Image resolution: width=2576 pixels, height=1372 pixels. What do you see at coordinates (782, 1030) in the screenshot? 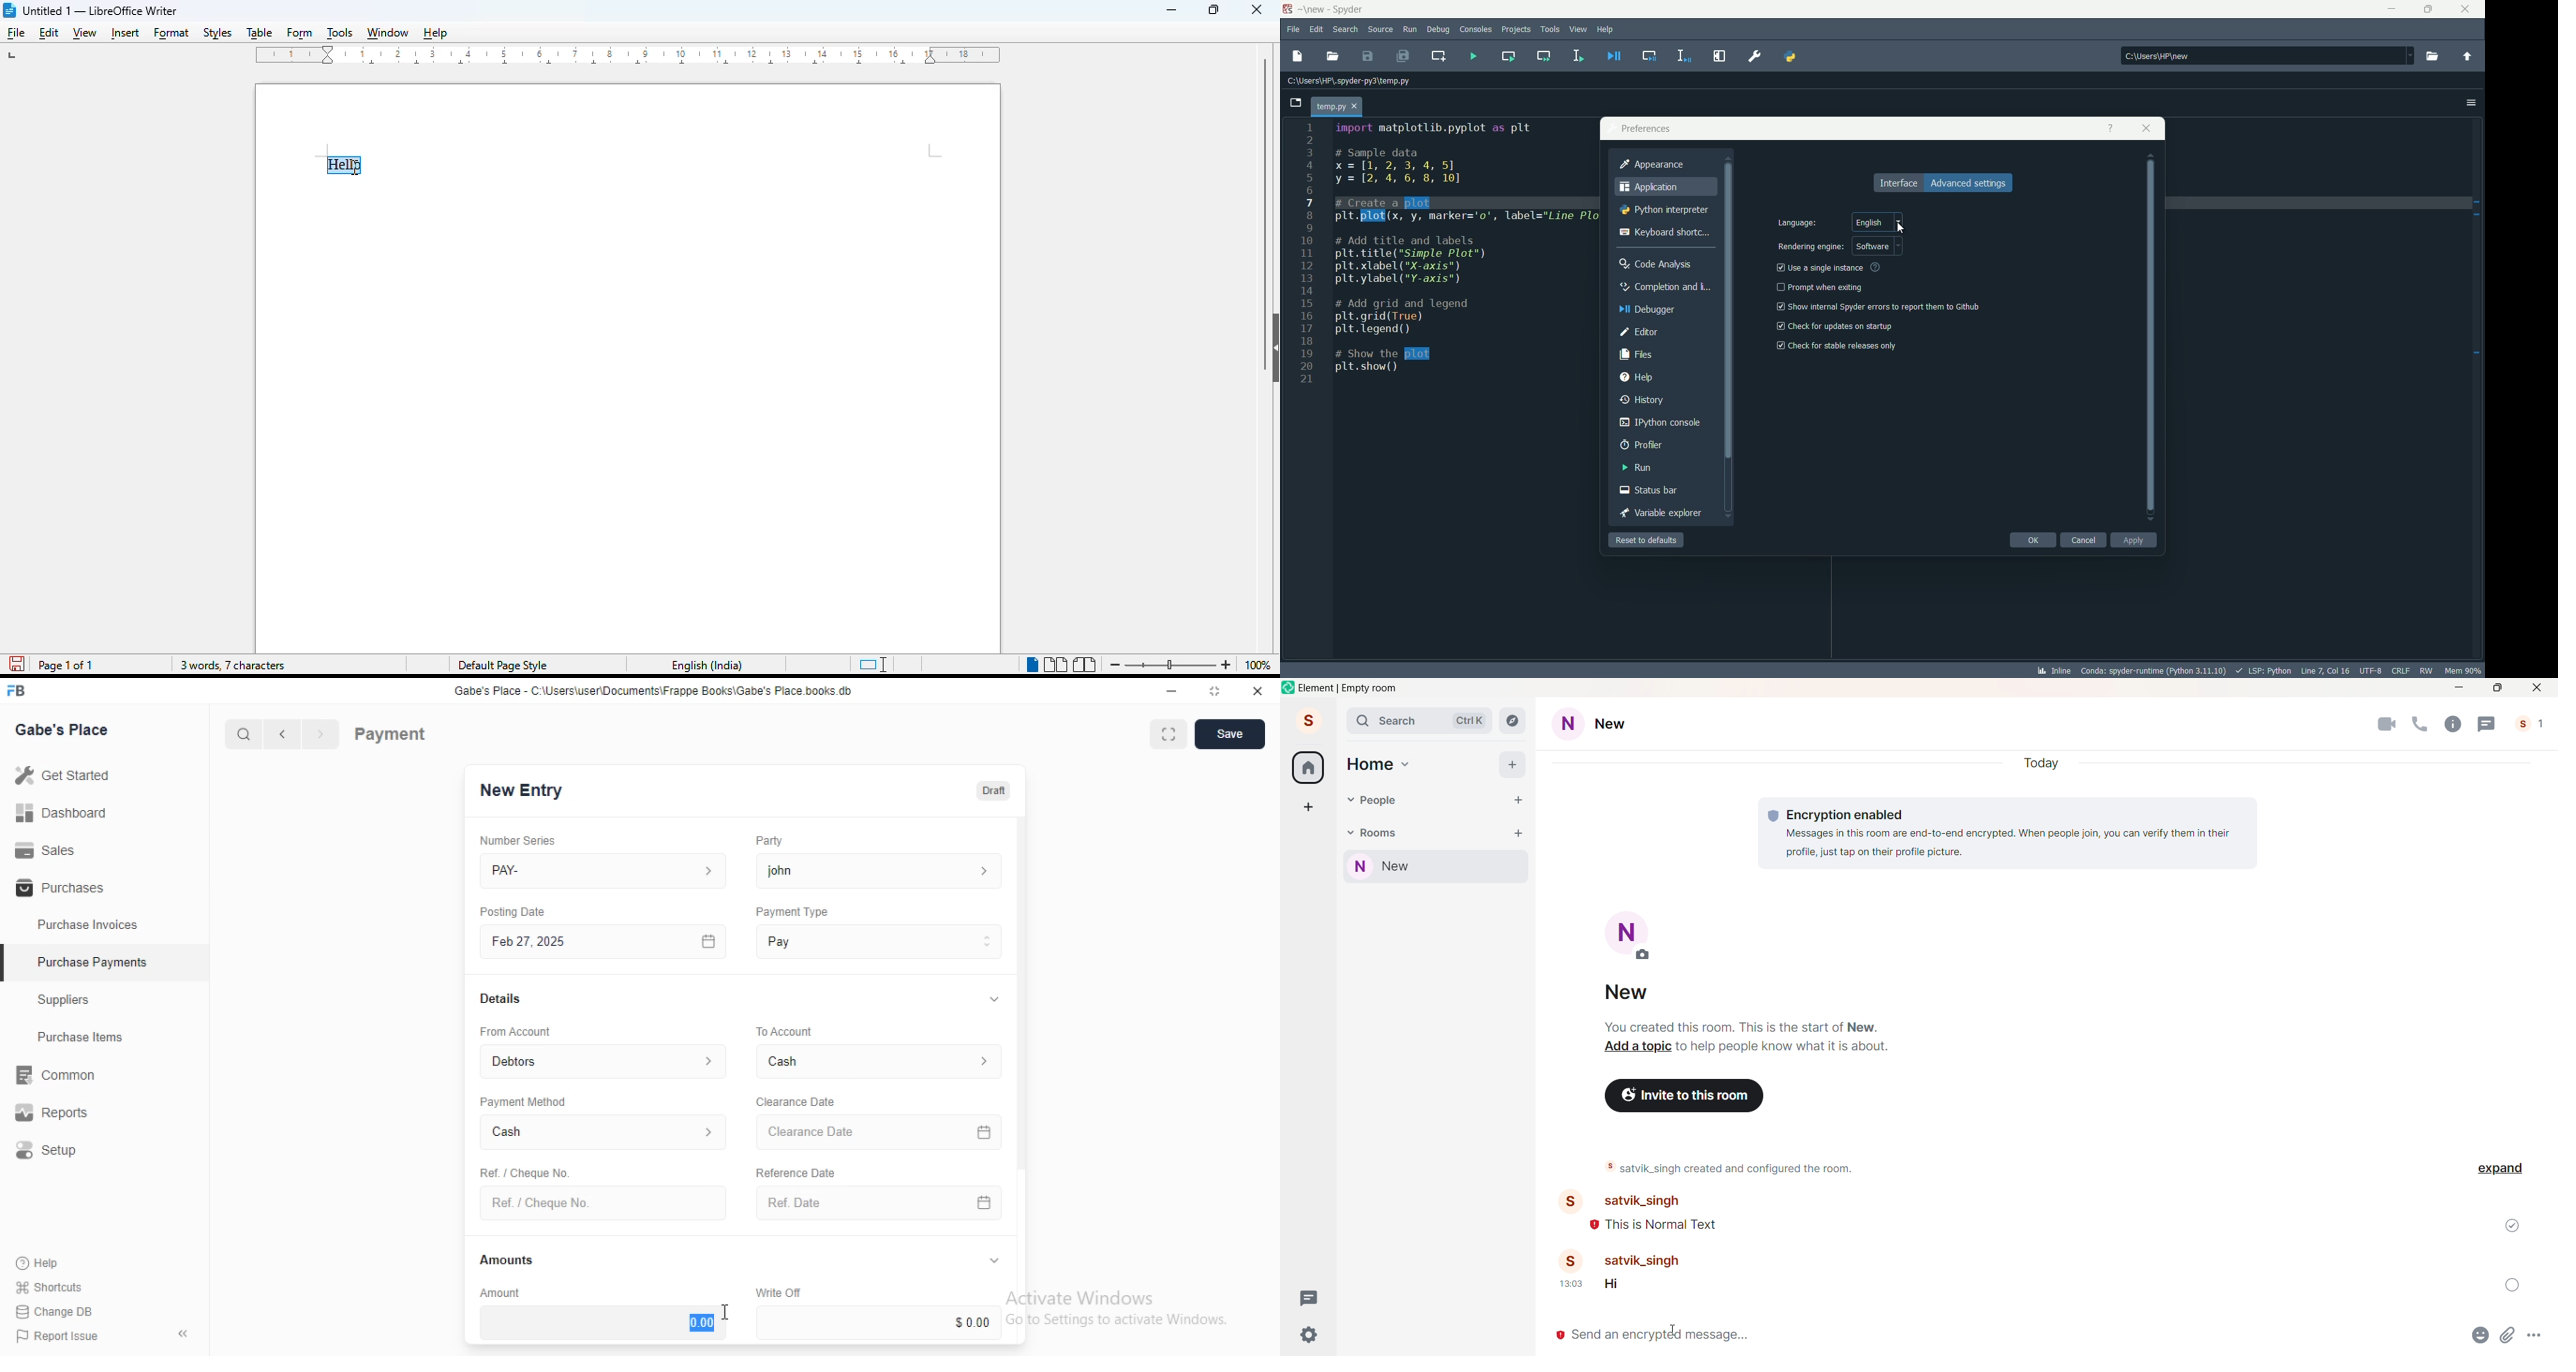
I see `To Account` at bounding box center [782, 1030].